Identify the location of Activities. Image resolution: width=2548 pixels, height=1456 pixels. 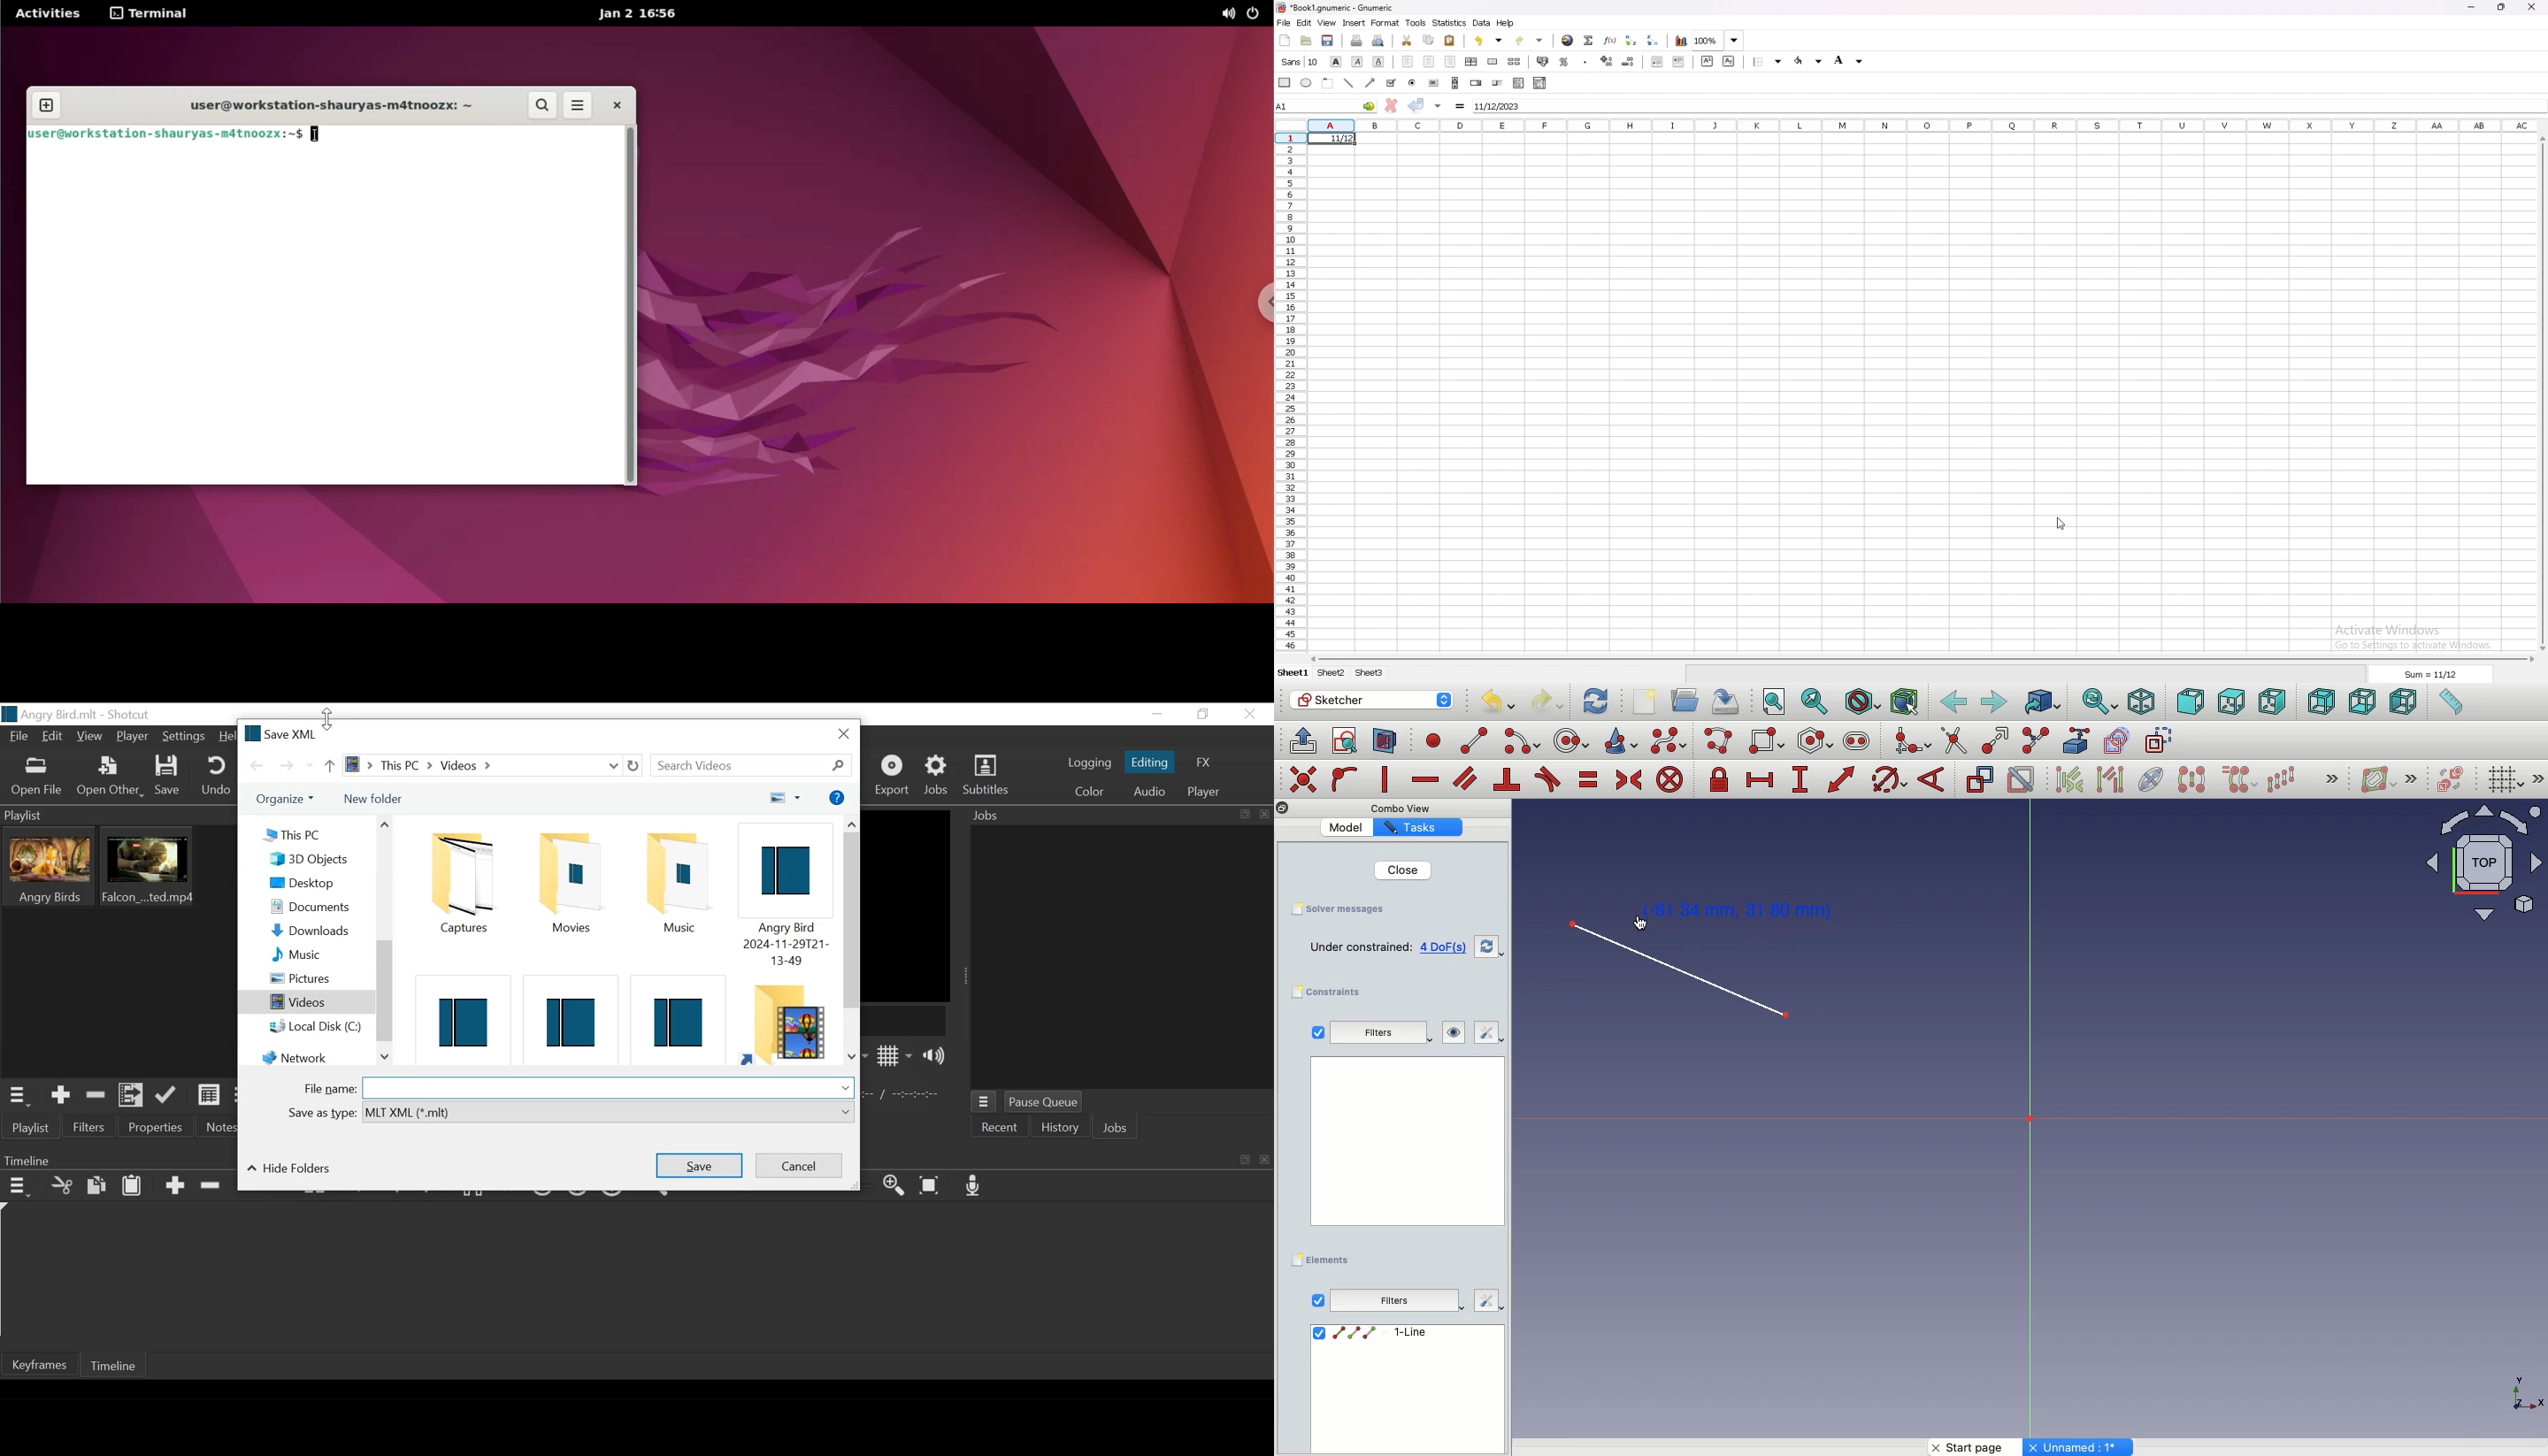
(55, 13).